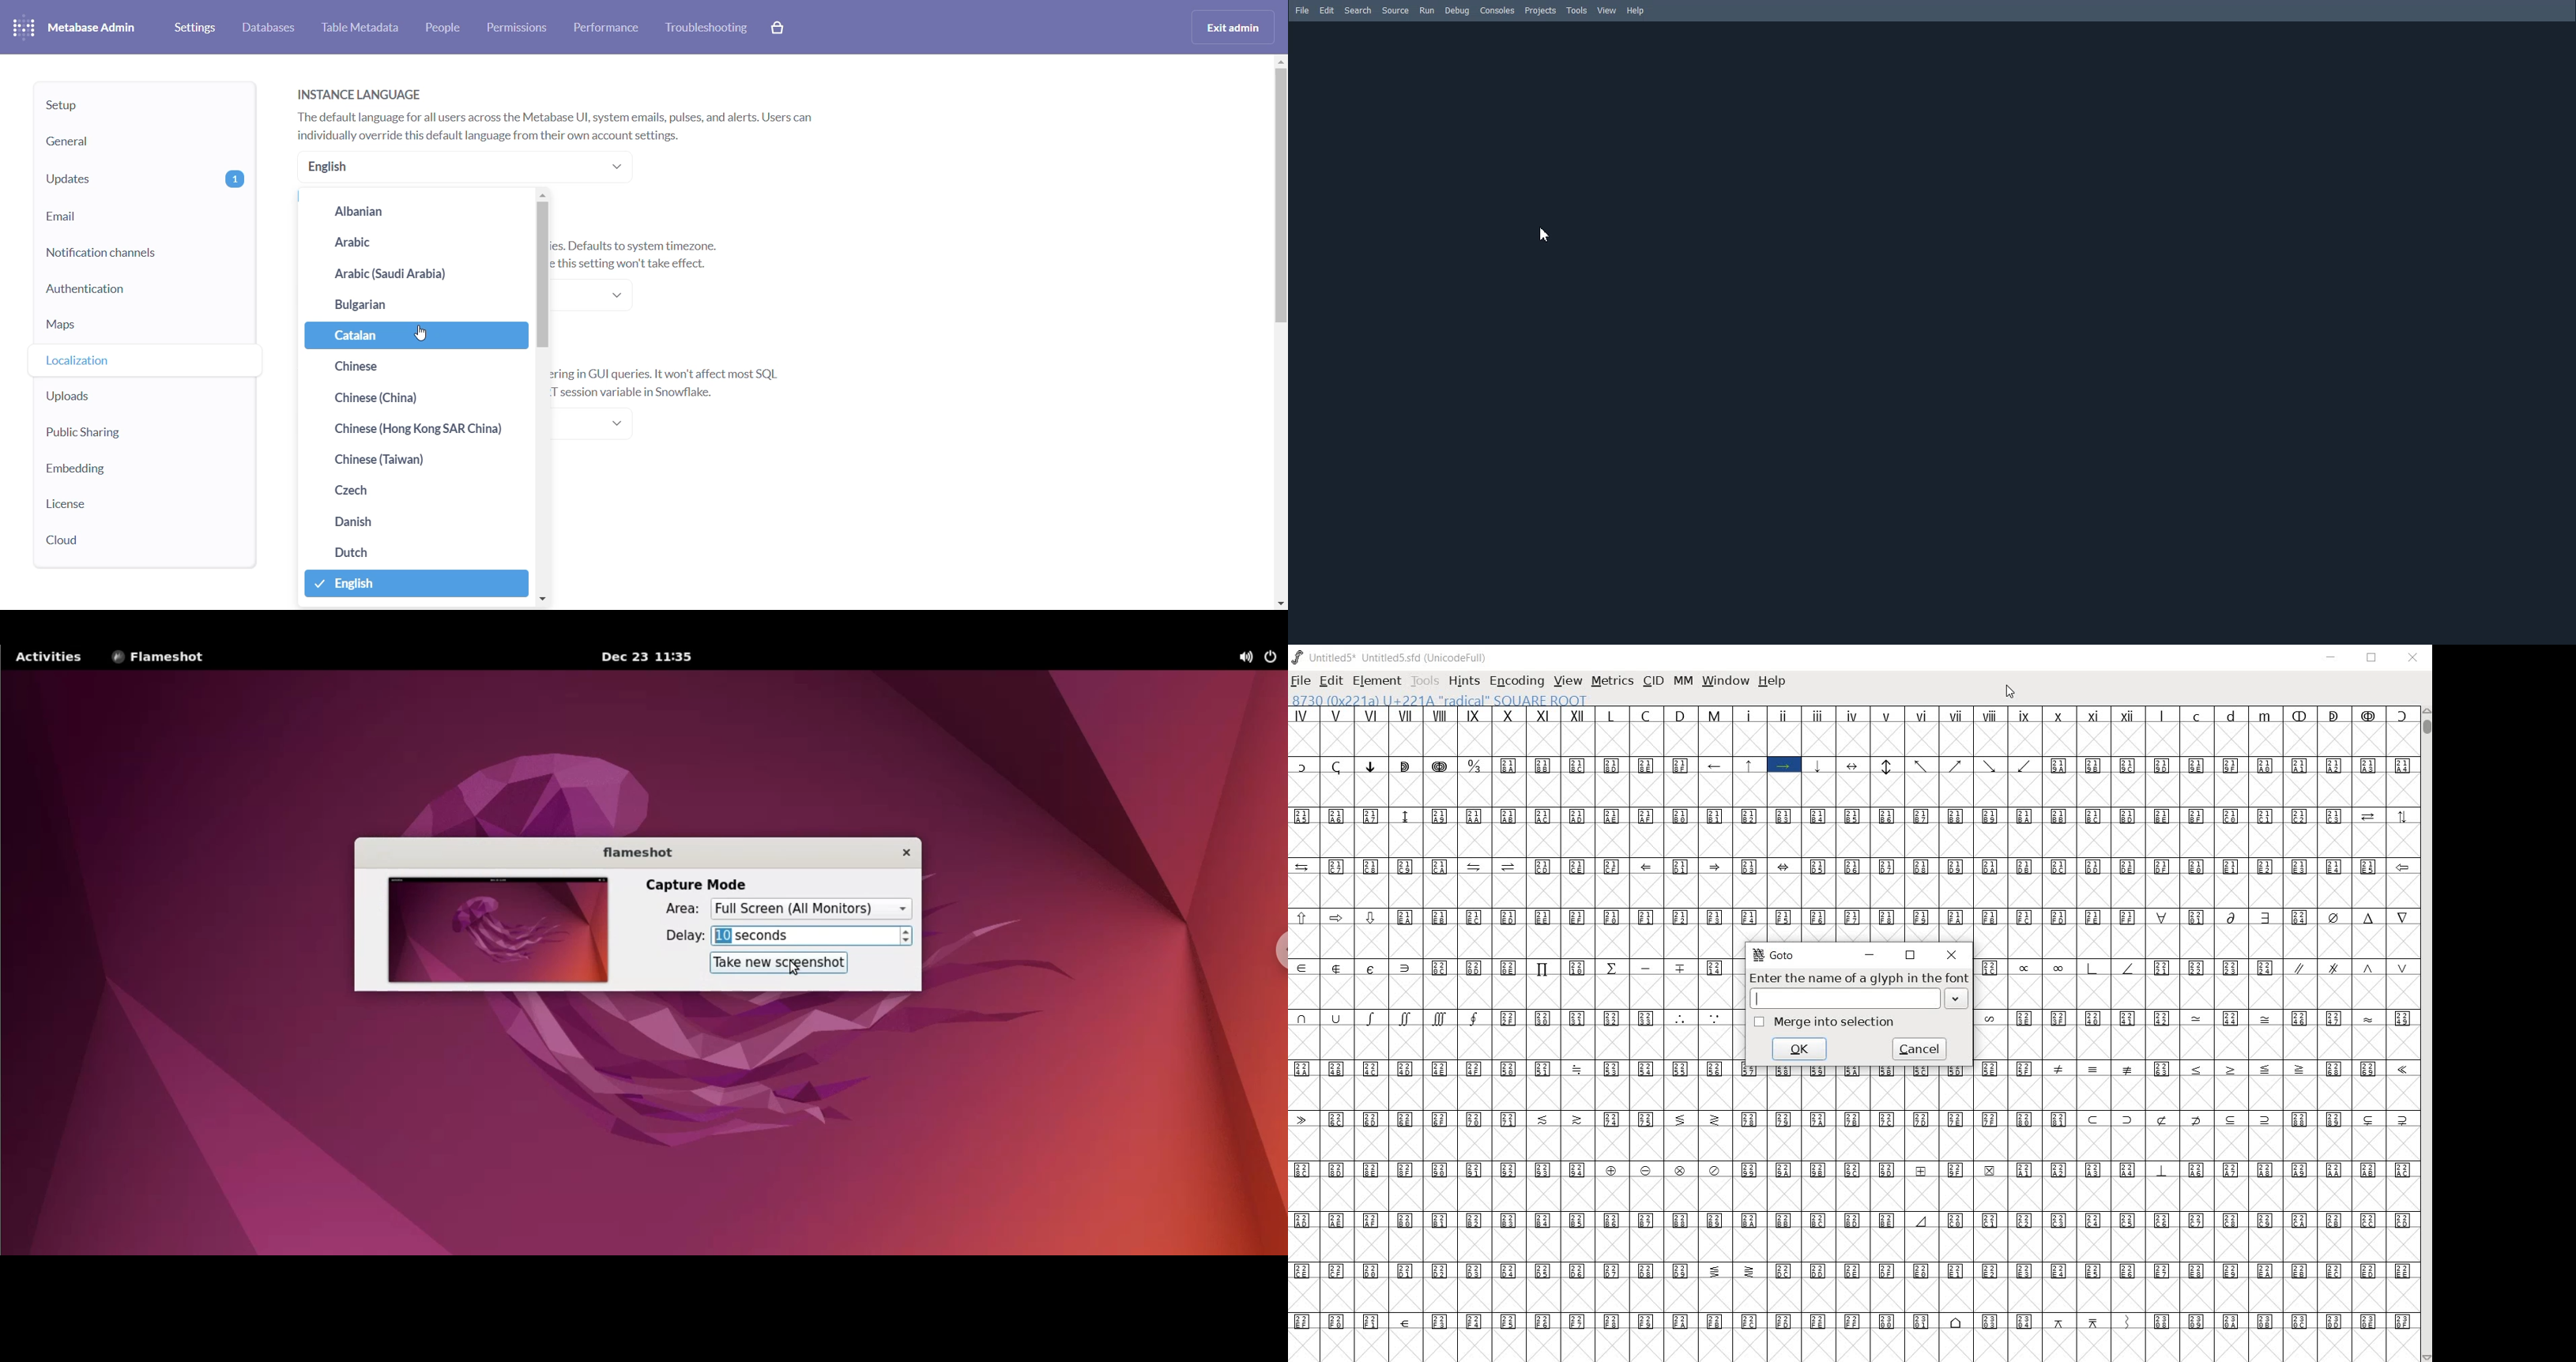 Image resolution: width=2576 pixels, height=1372 pixels. Describe the element at coordinates (1302, 9) in the screenshot. I see `File` at that location.